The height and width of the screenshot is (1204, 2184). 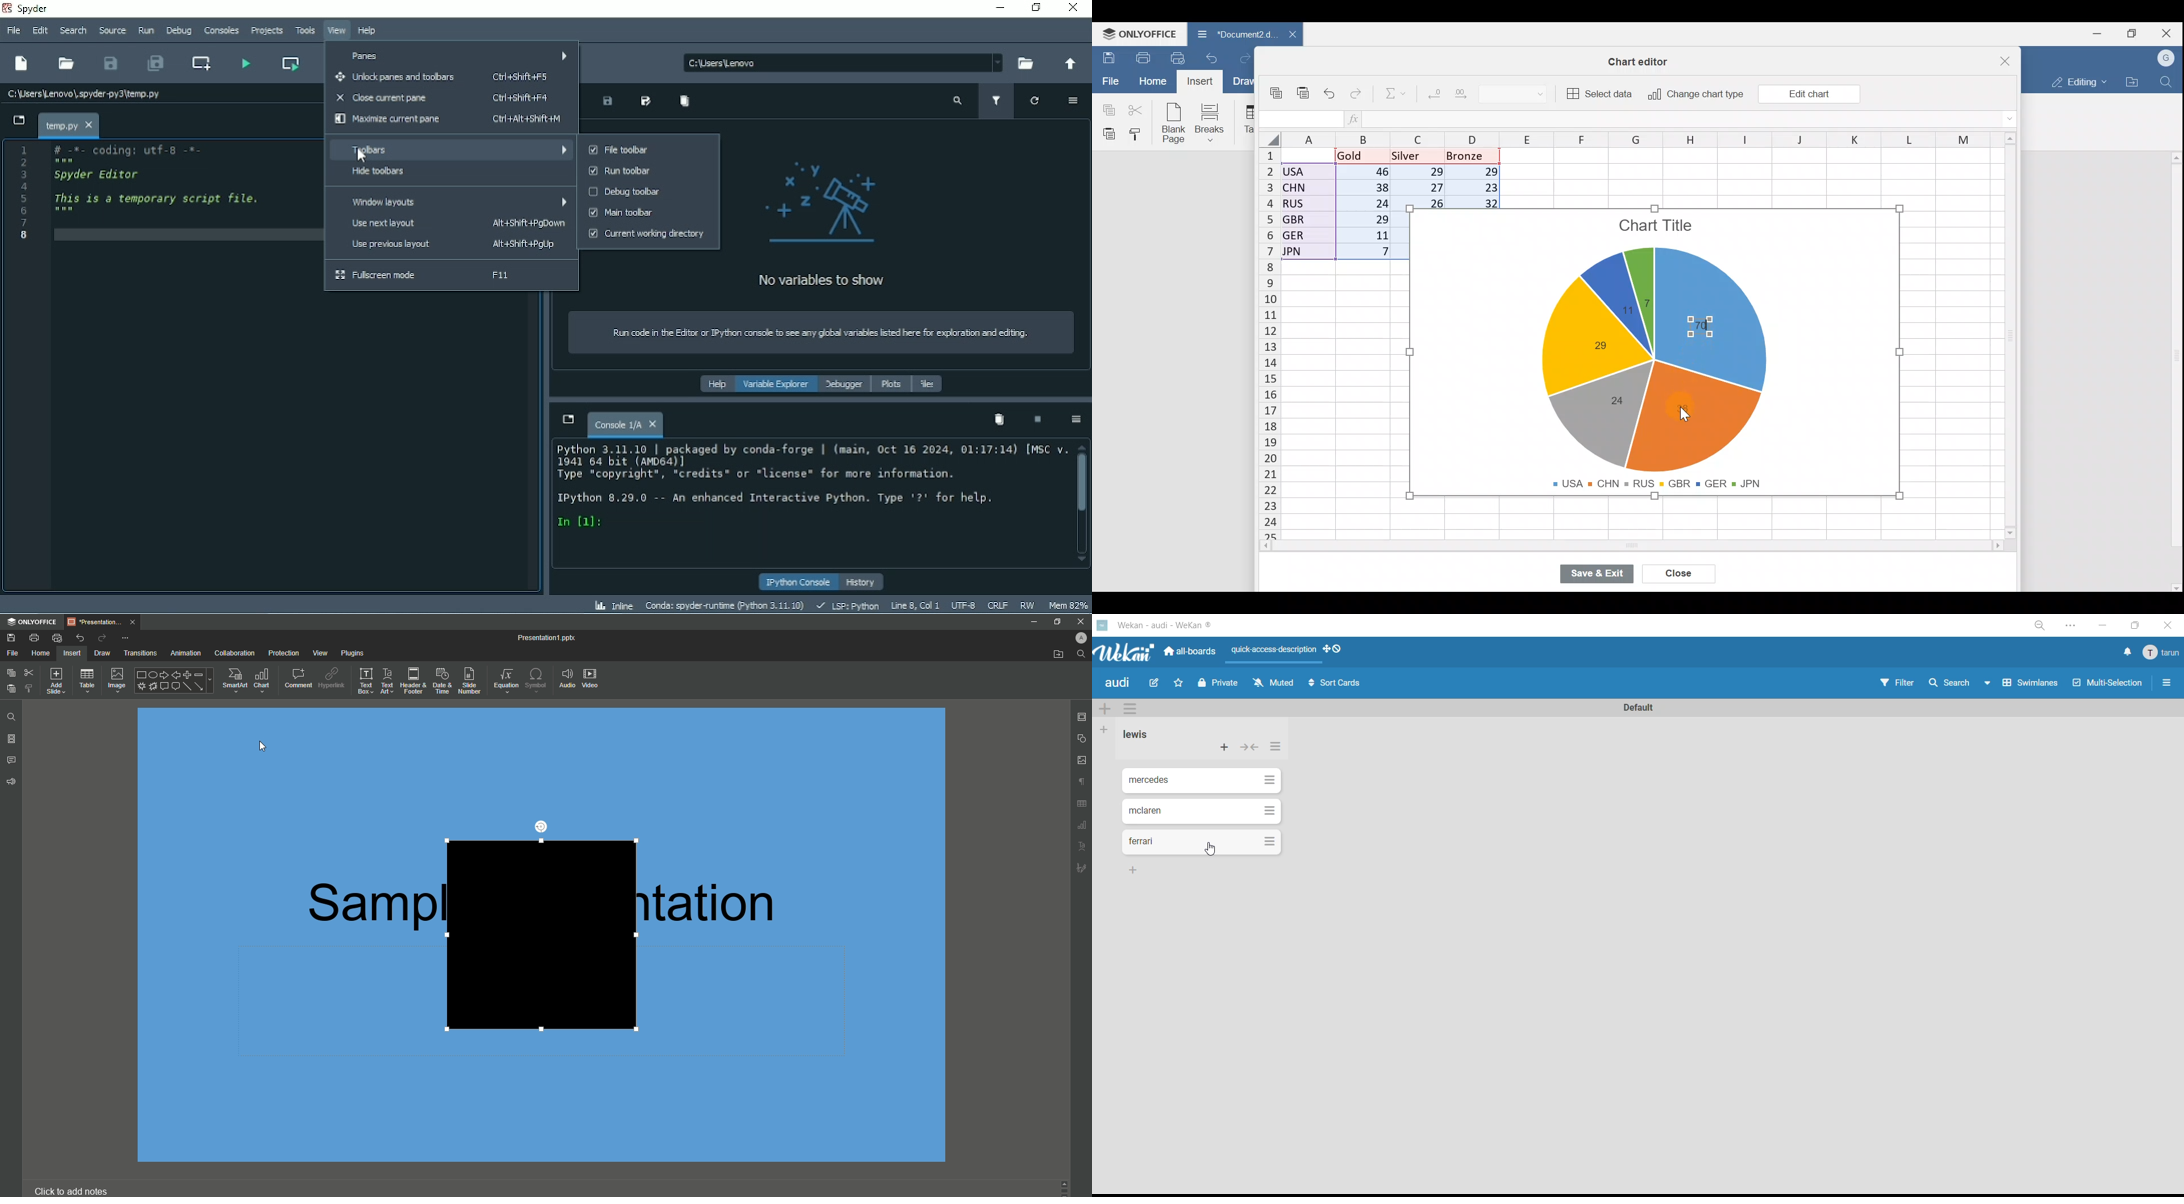 What do you see at coordinates (468, 680) in the screenshot?
I see `Slide Number` at bounding box center [468, 680].